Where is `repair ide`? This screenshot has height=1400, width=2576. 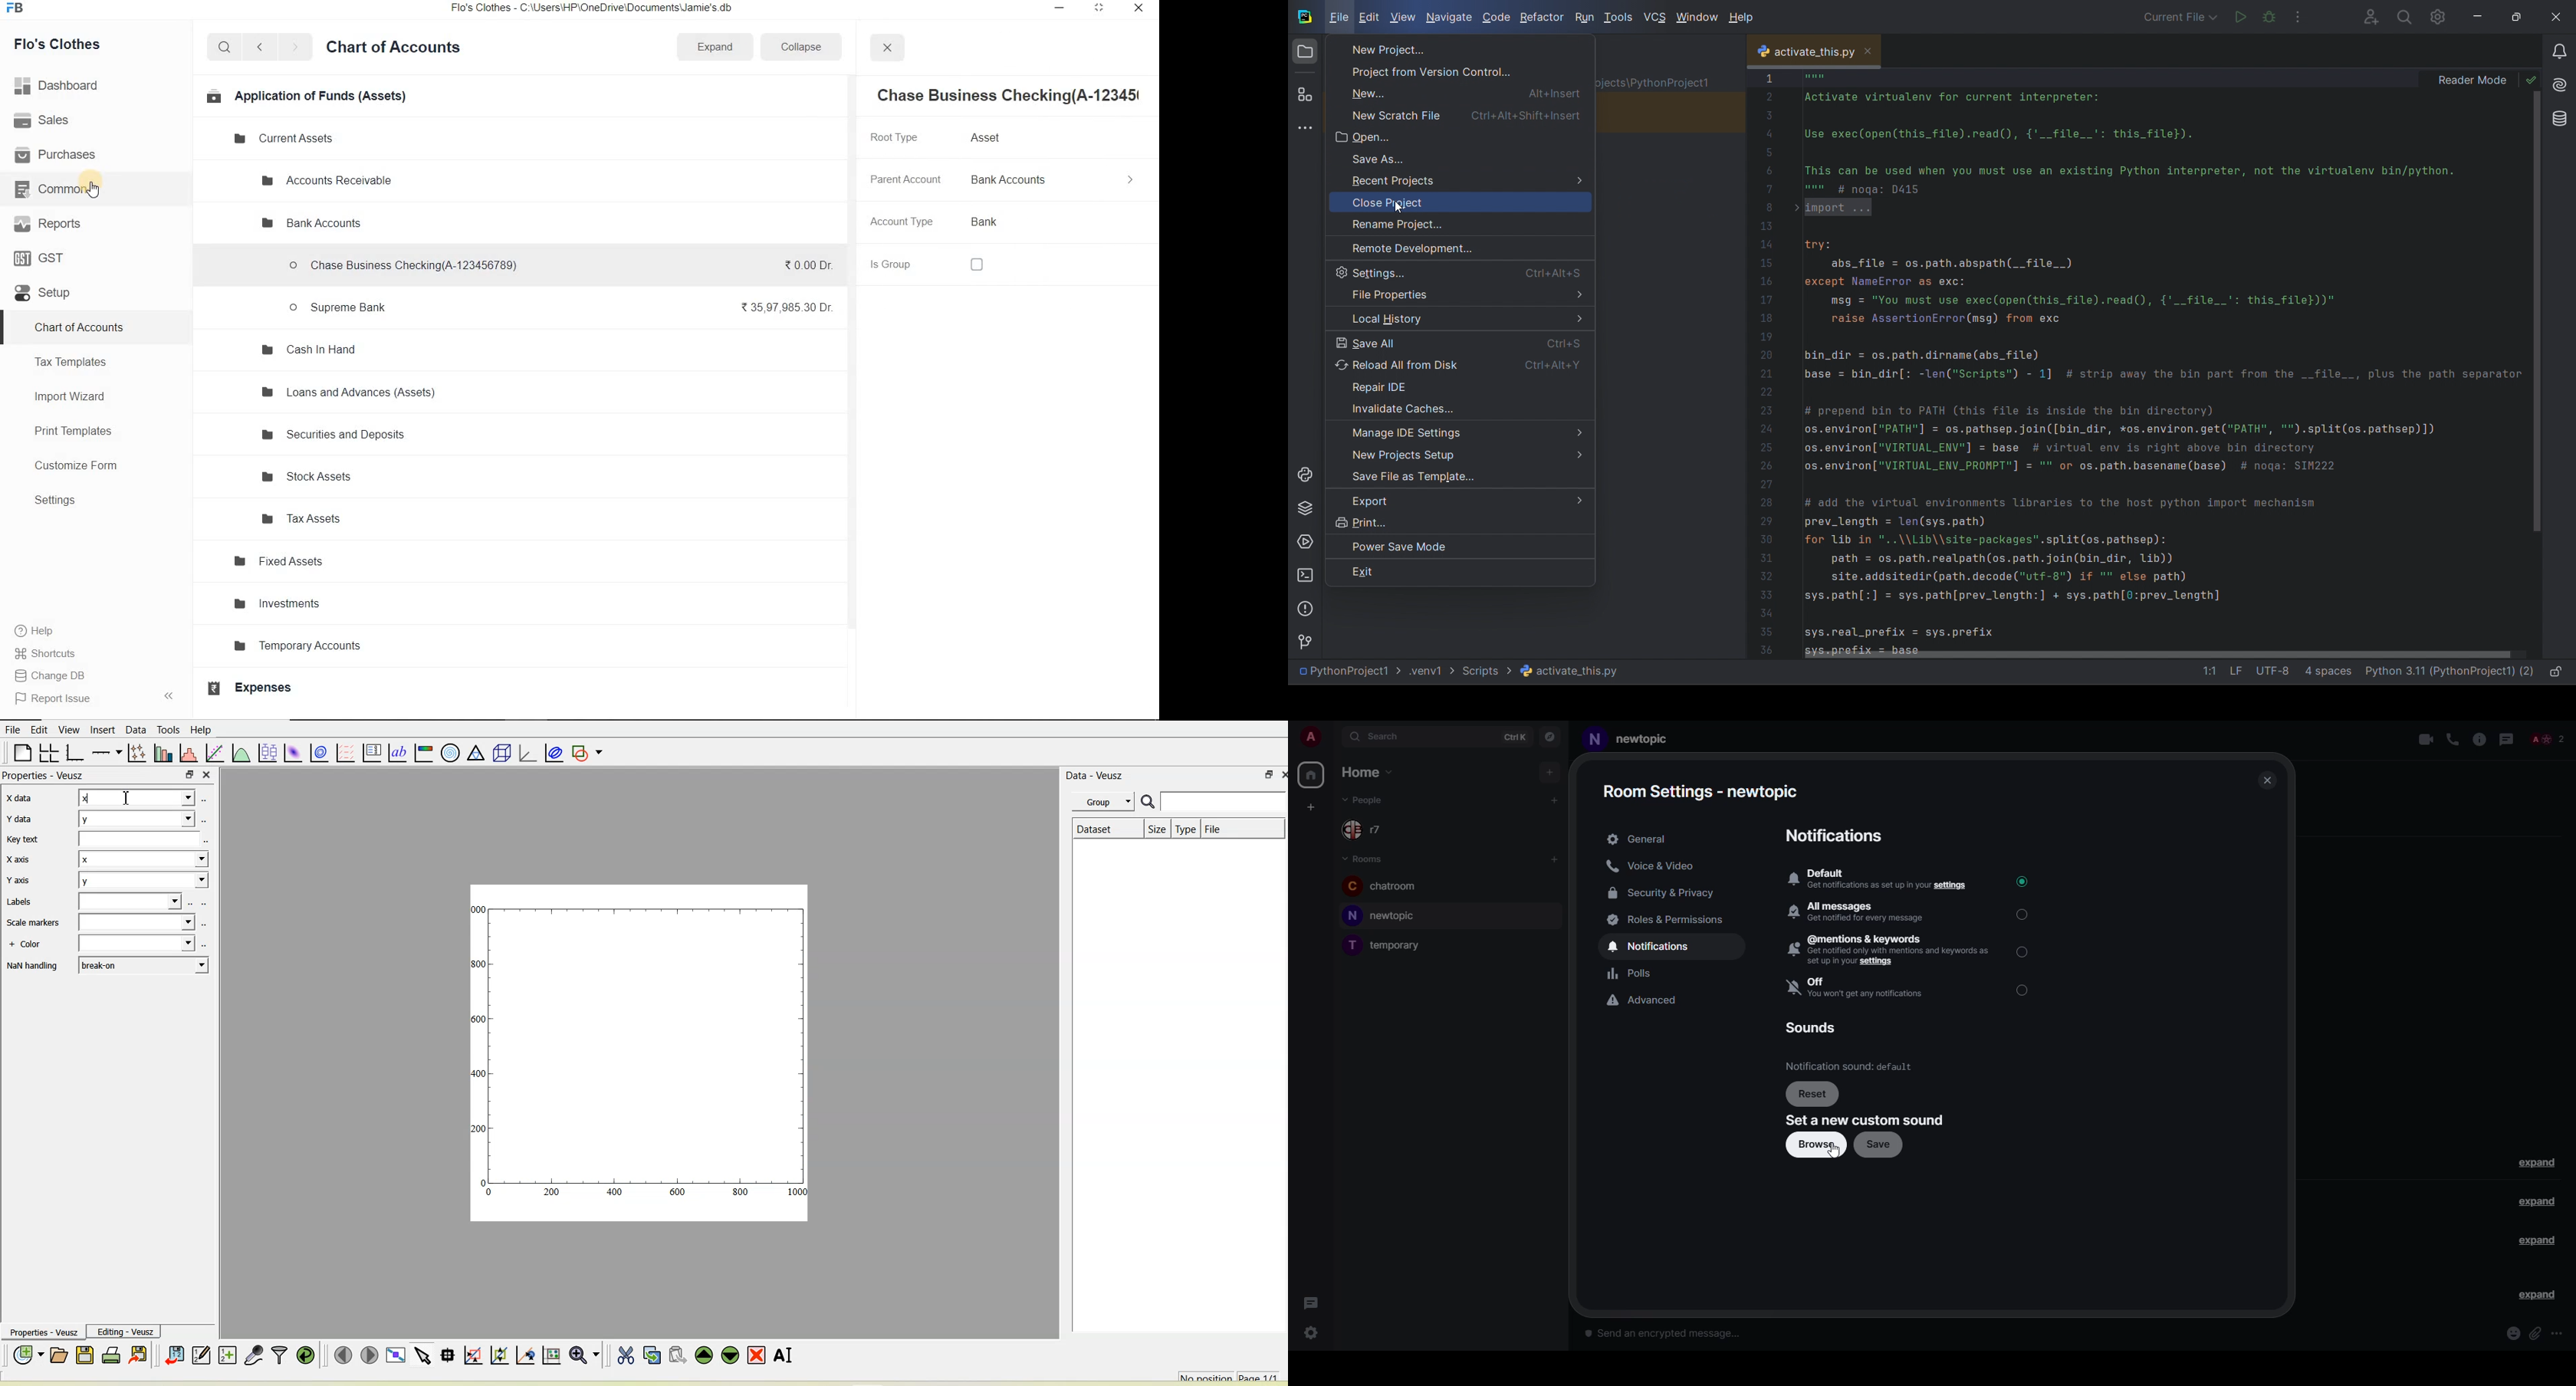
repair ide is located at coordinates (1464, 384).